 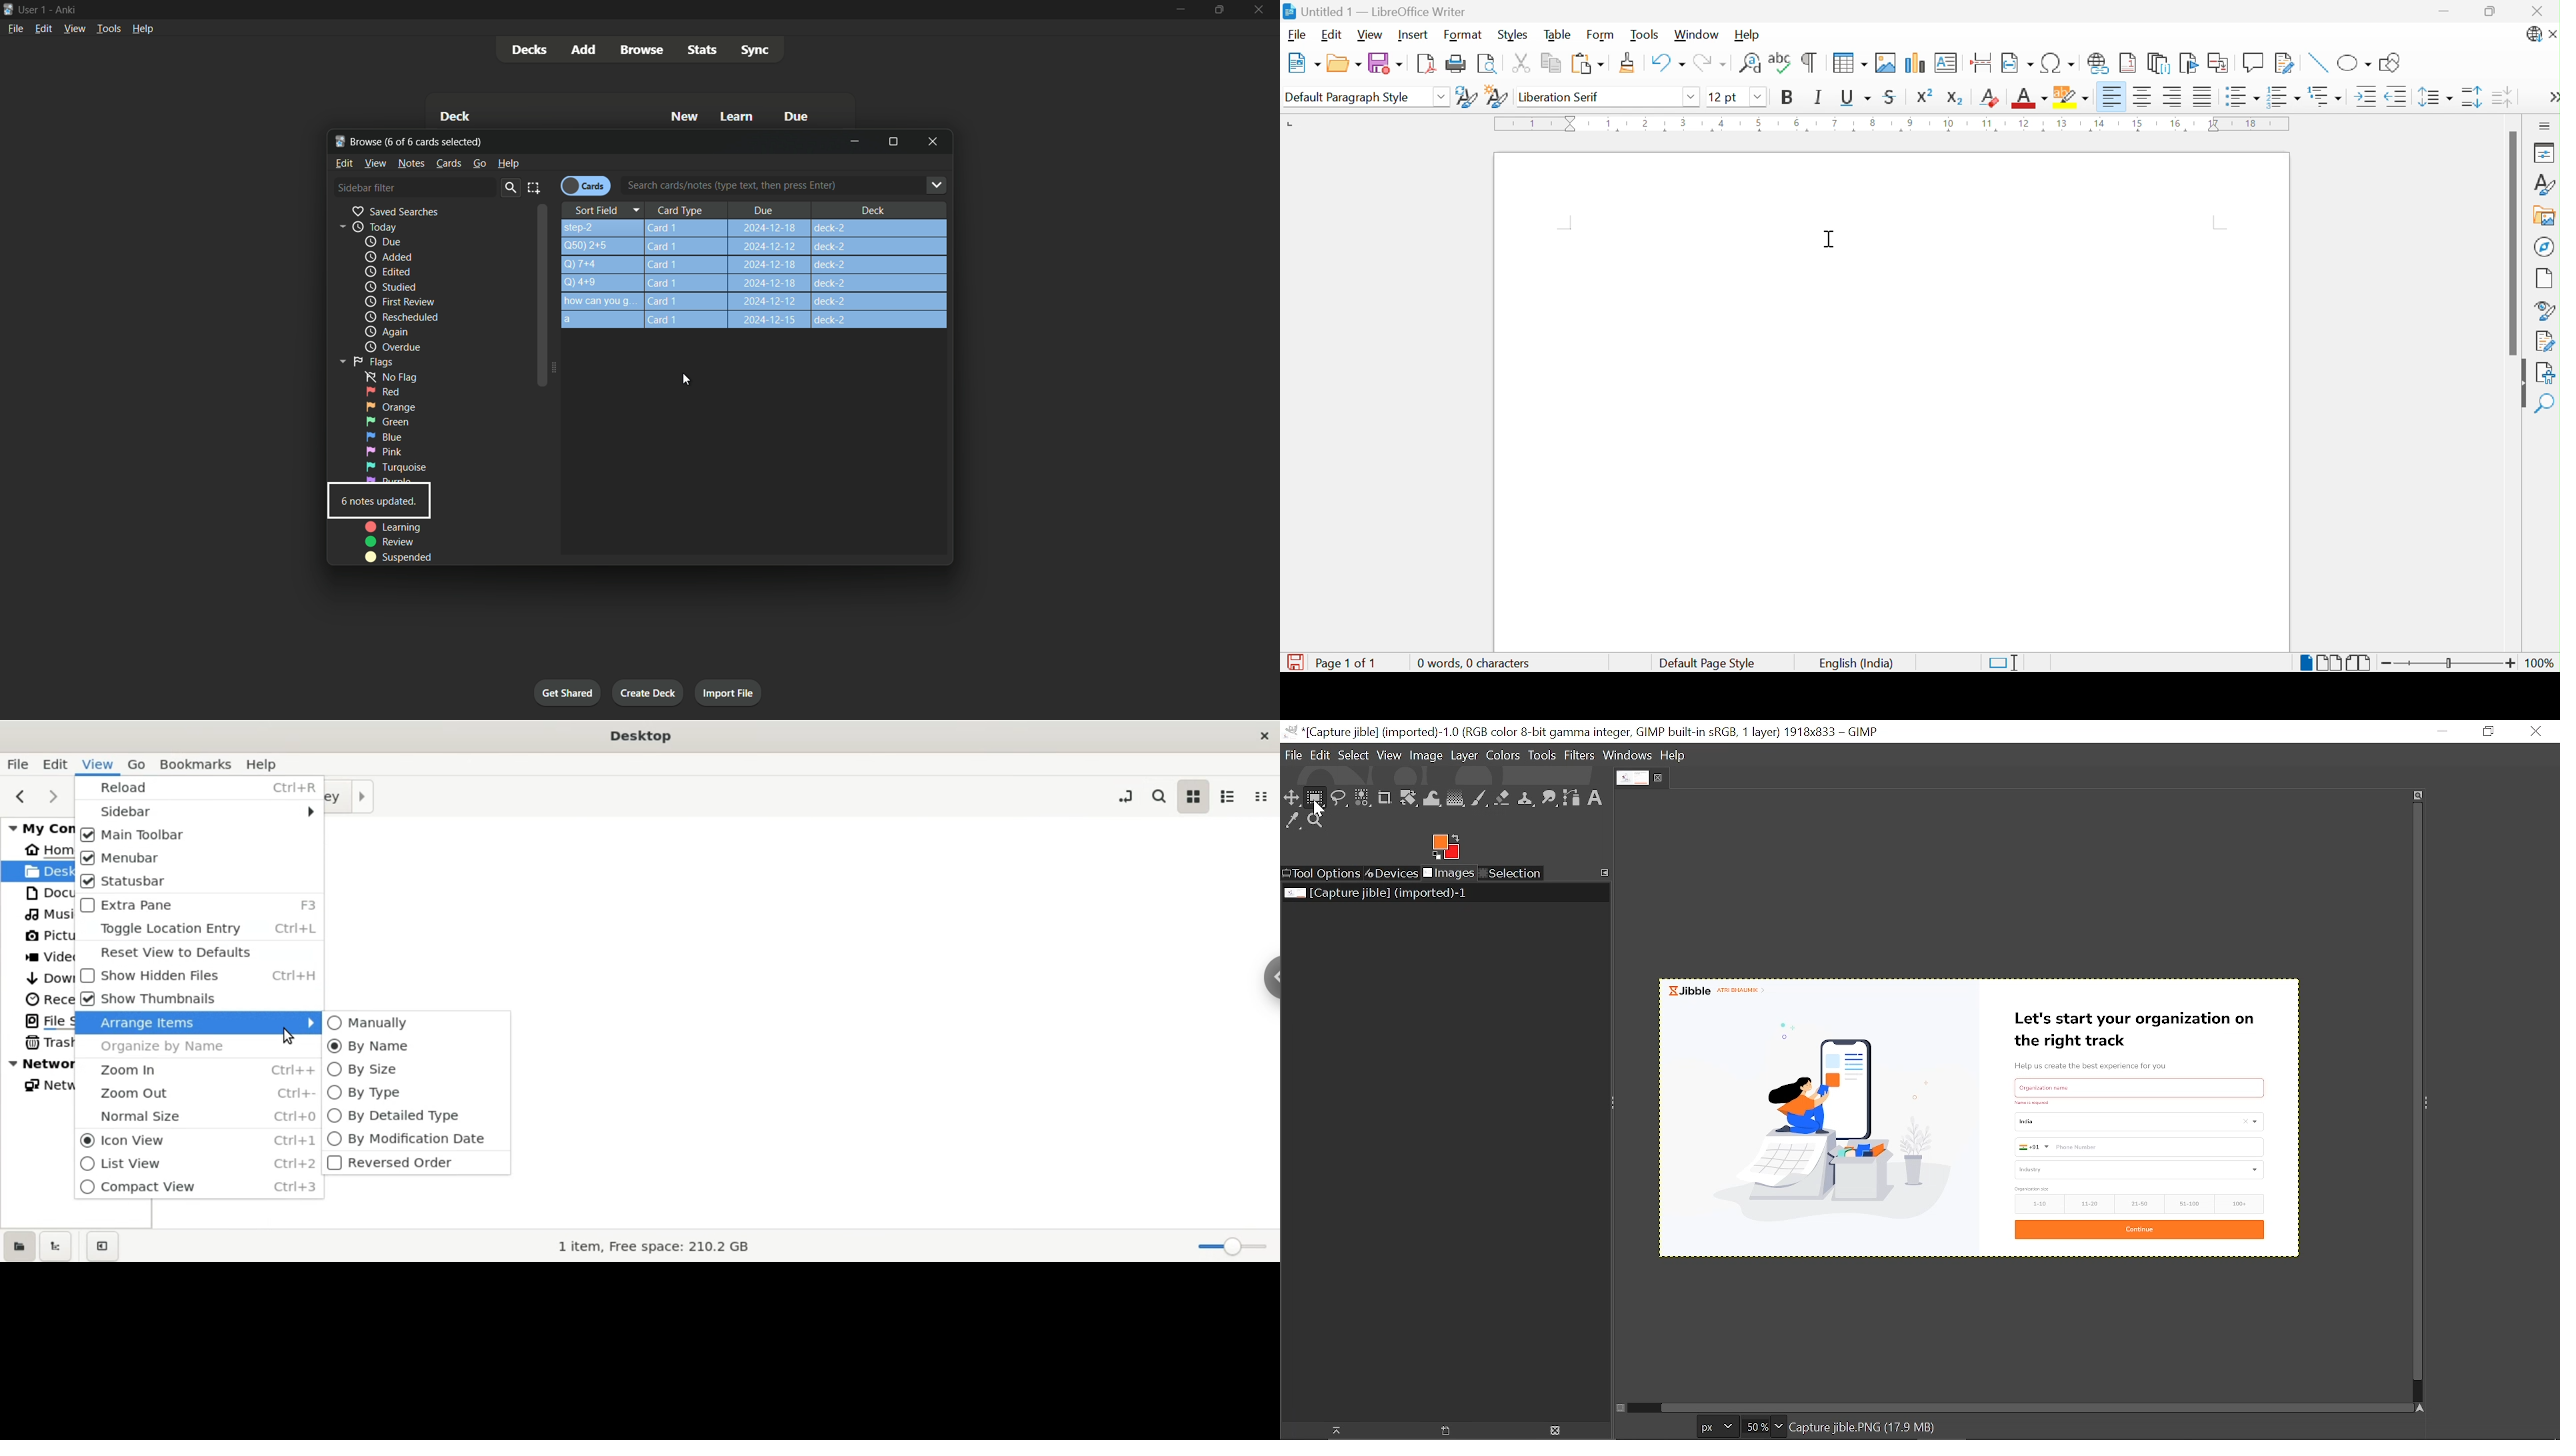 What do you see at coordinates (14, 31) in the screenshot?
I see `File menu` at bounding box center [14, 31].